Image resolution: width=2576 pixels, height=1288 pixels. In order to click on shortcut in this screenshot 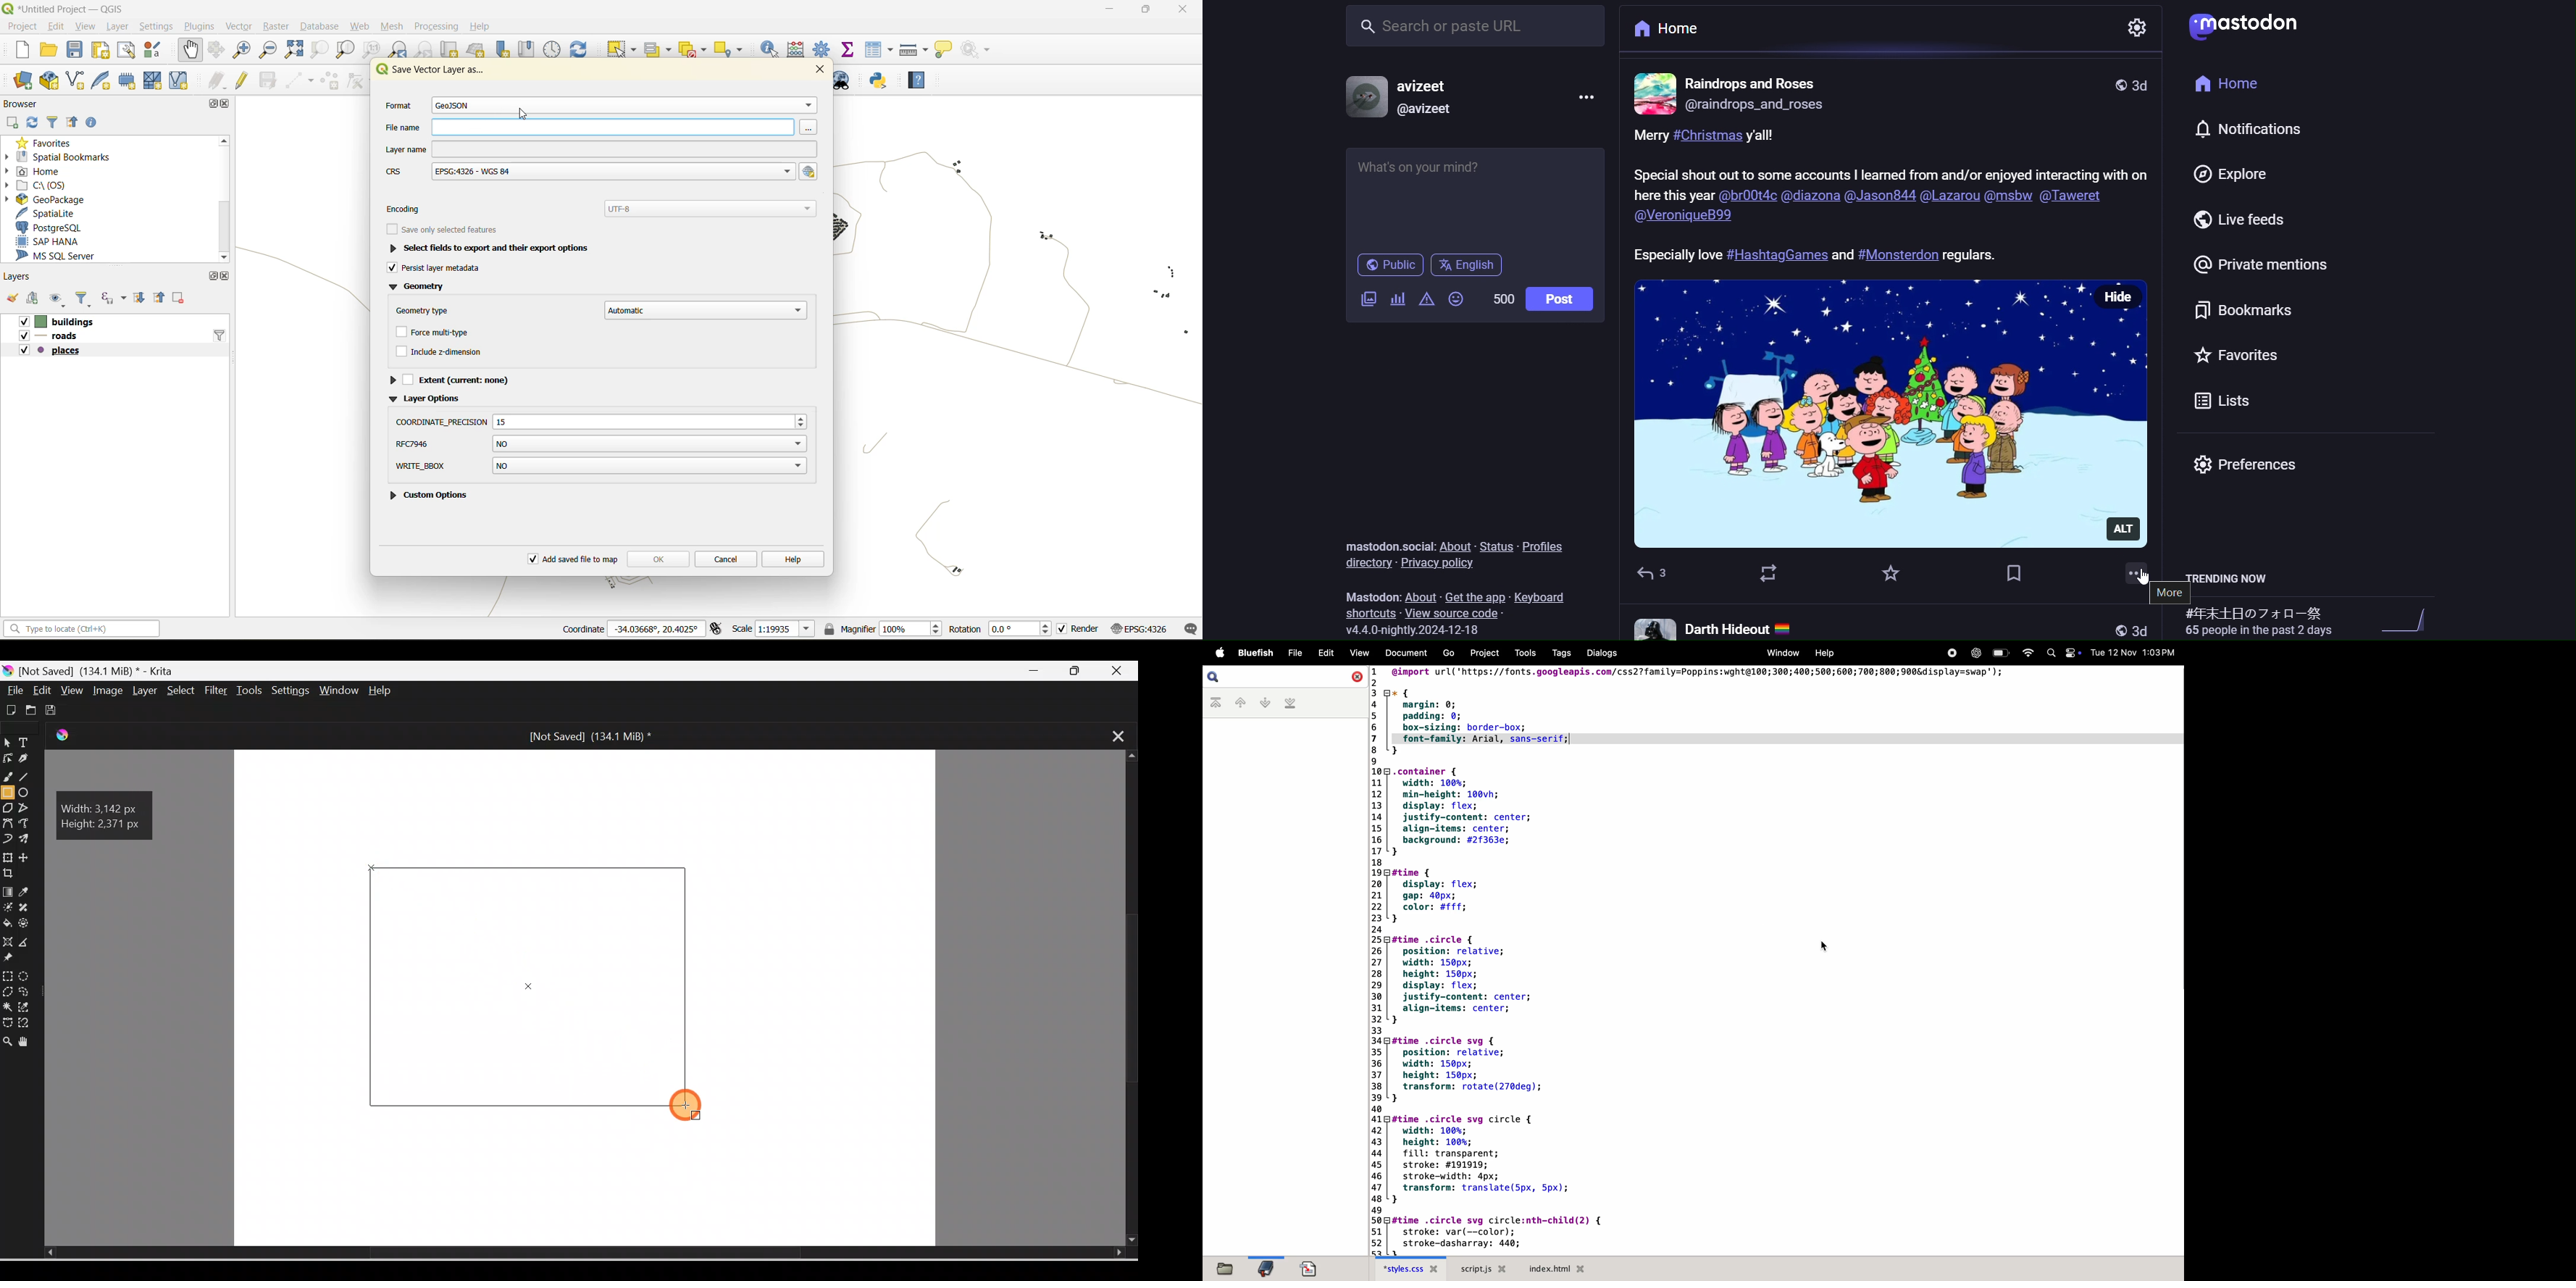, I will do `click(1368, 614)`.